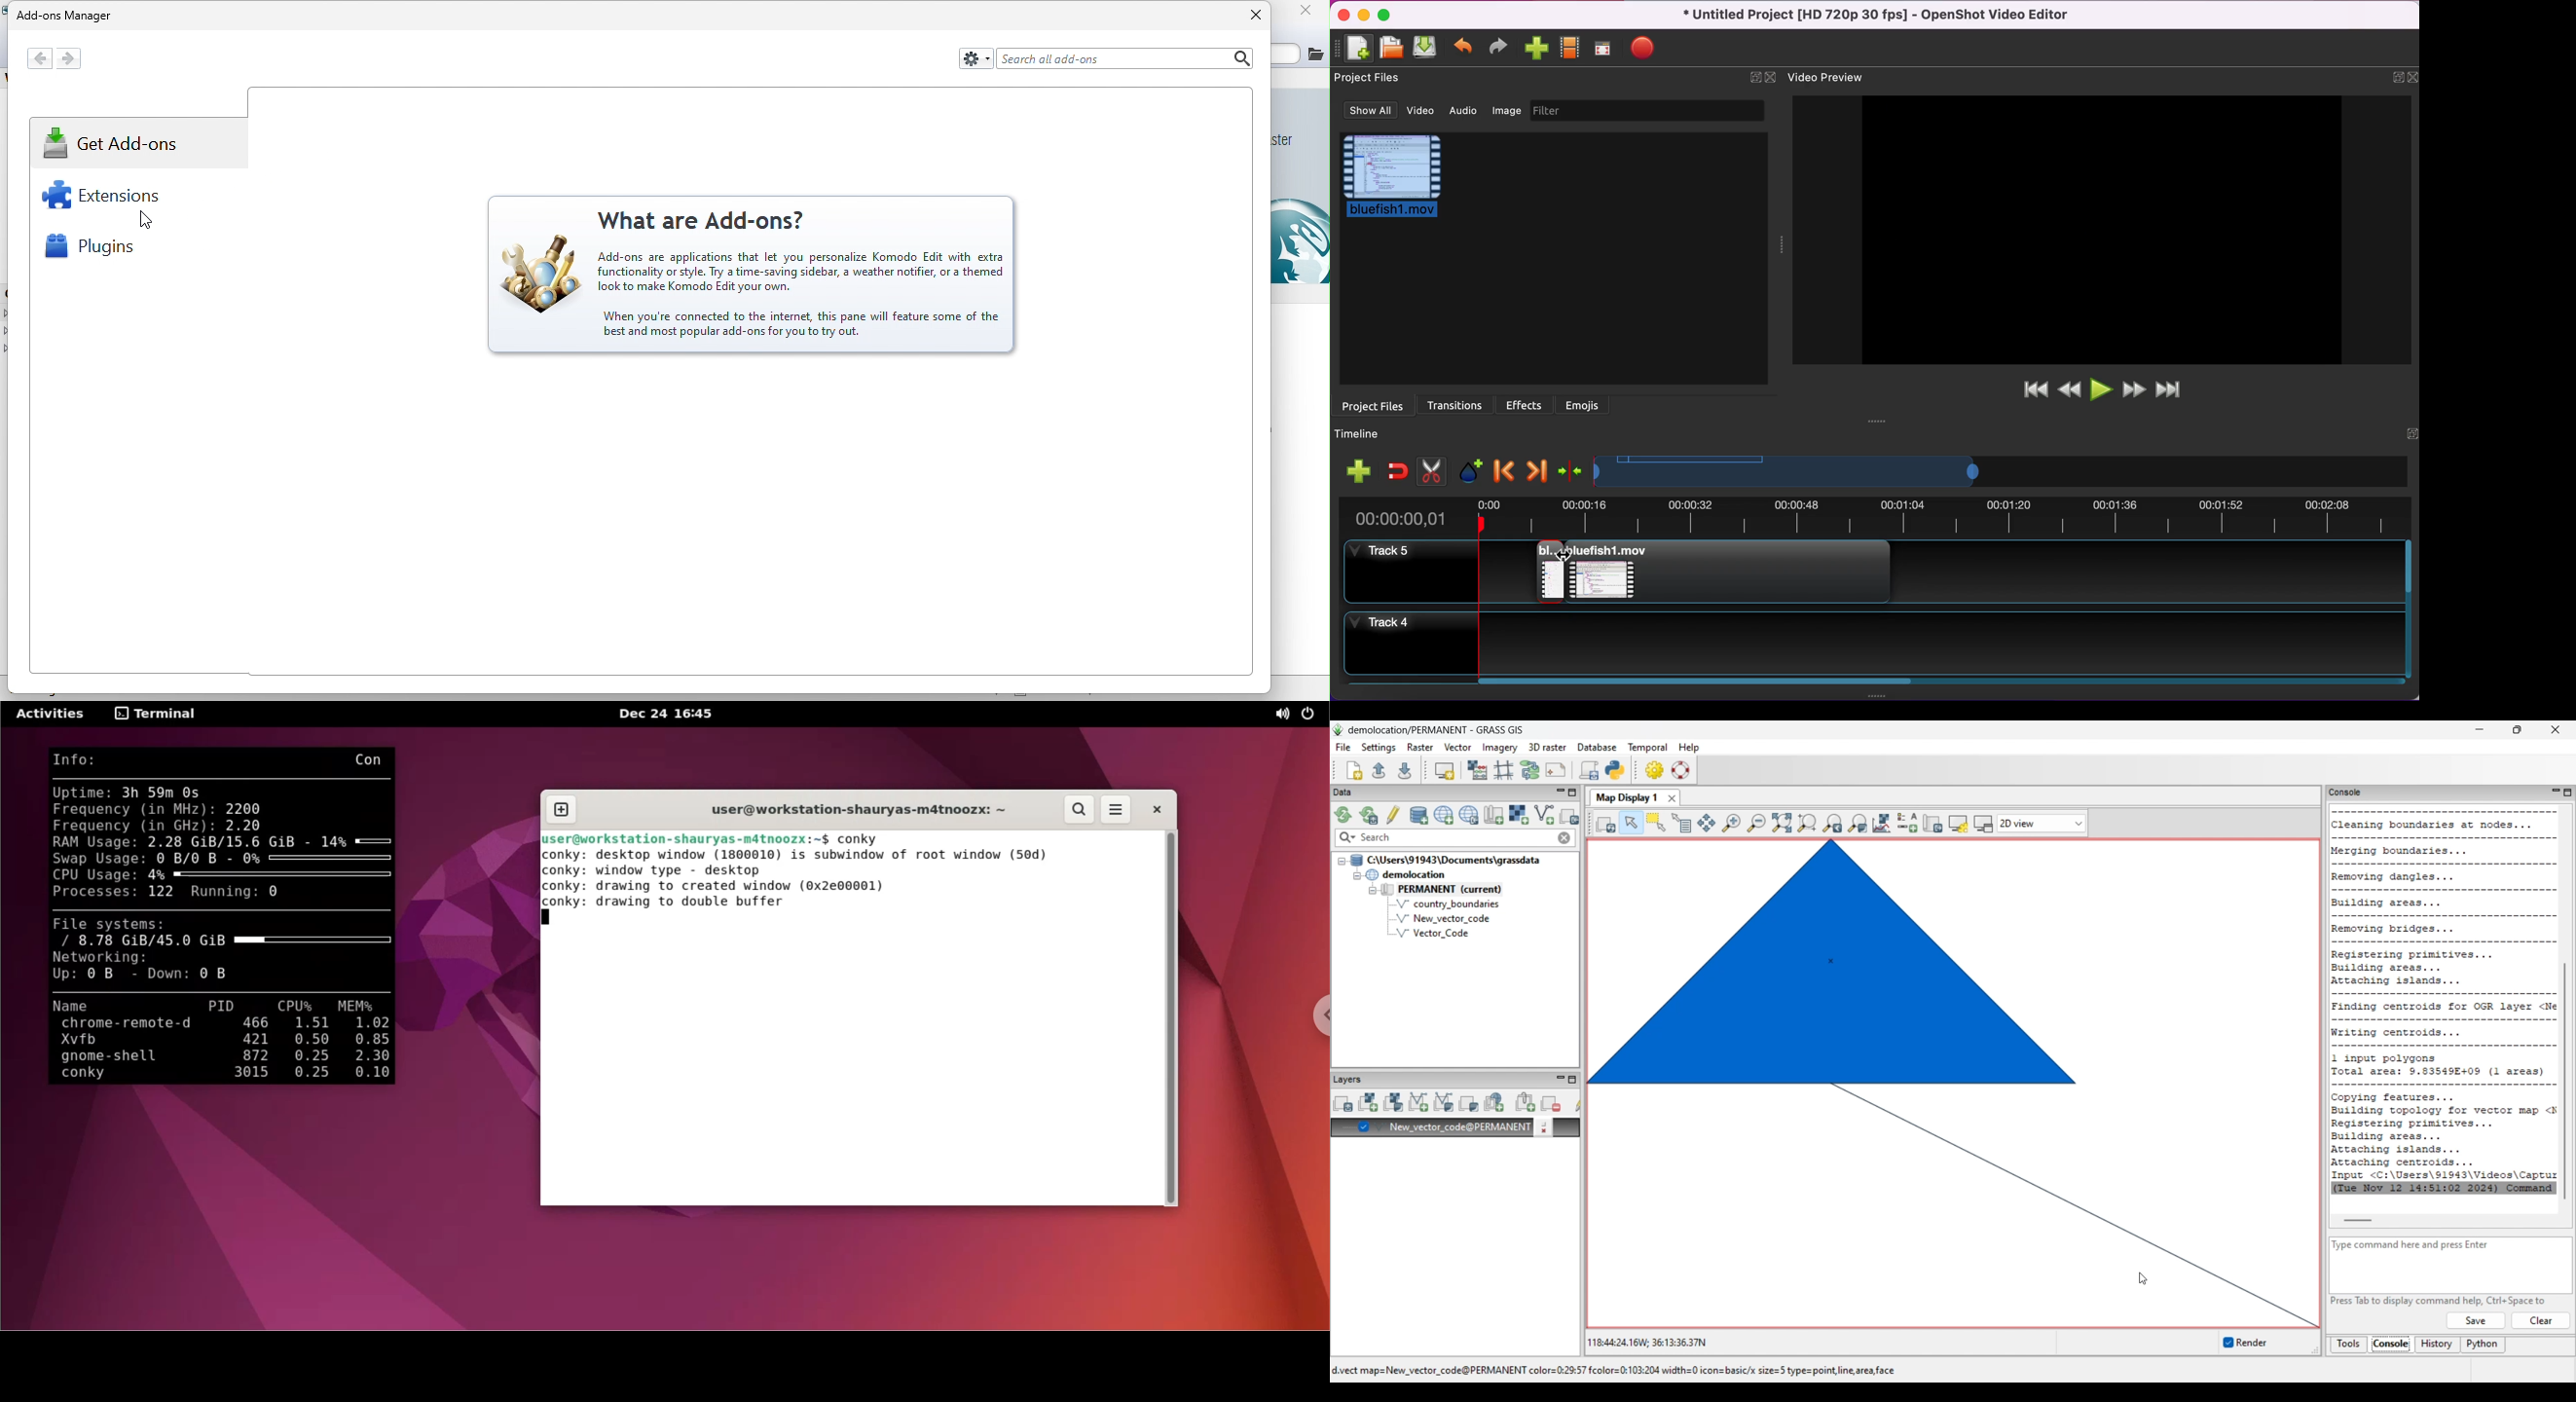 This screenshot has width=2576, height=1428. What do you see at coordinates (97, 251) in the screenshot?
I see `plugins` at bounding box center [97, 251].